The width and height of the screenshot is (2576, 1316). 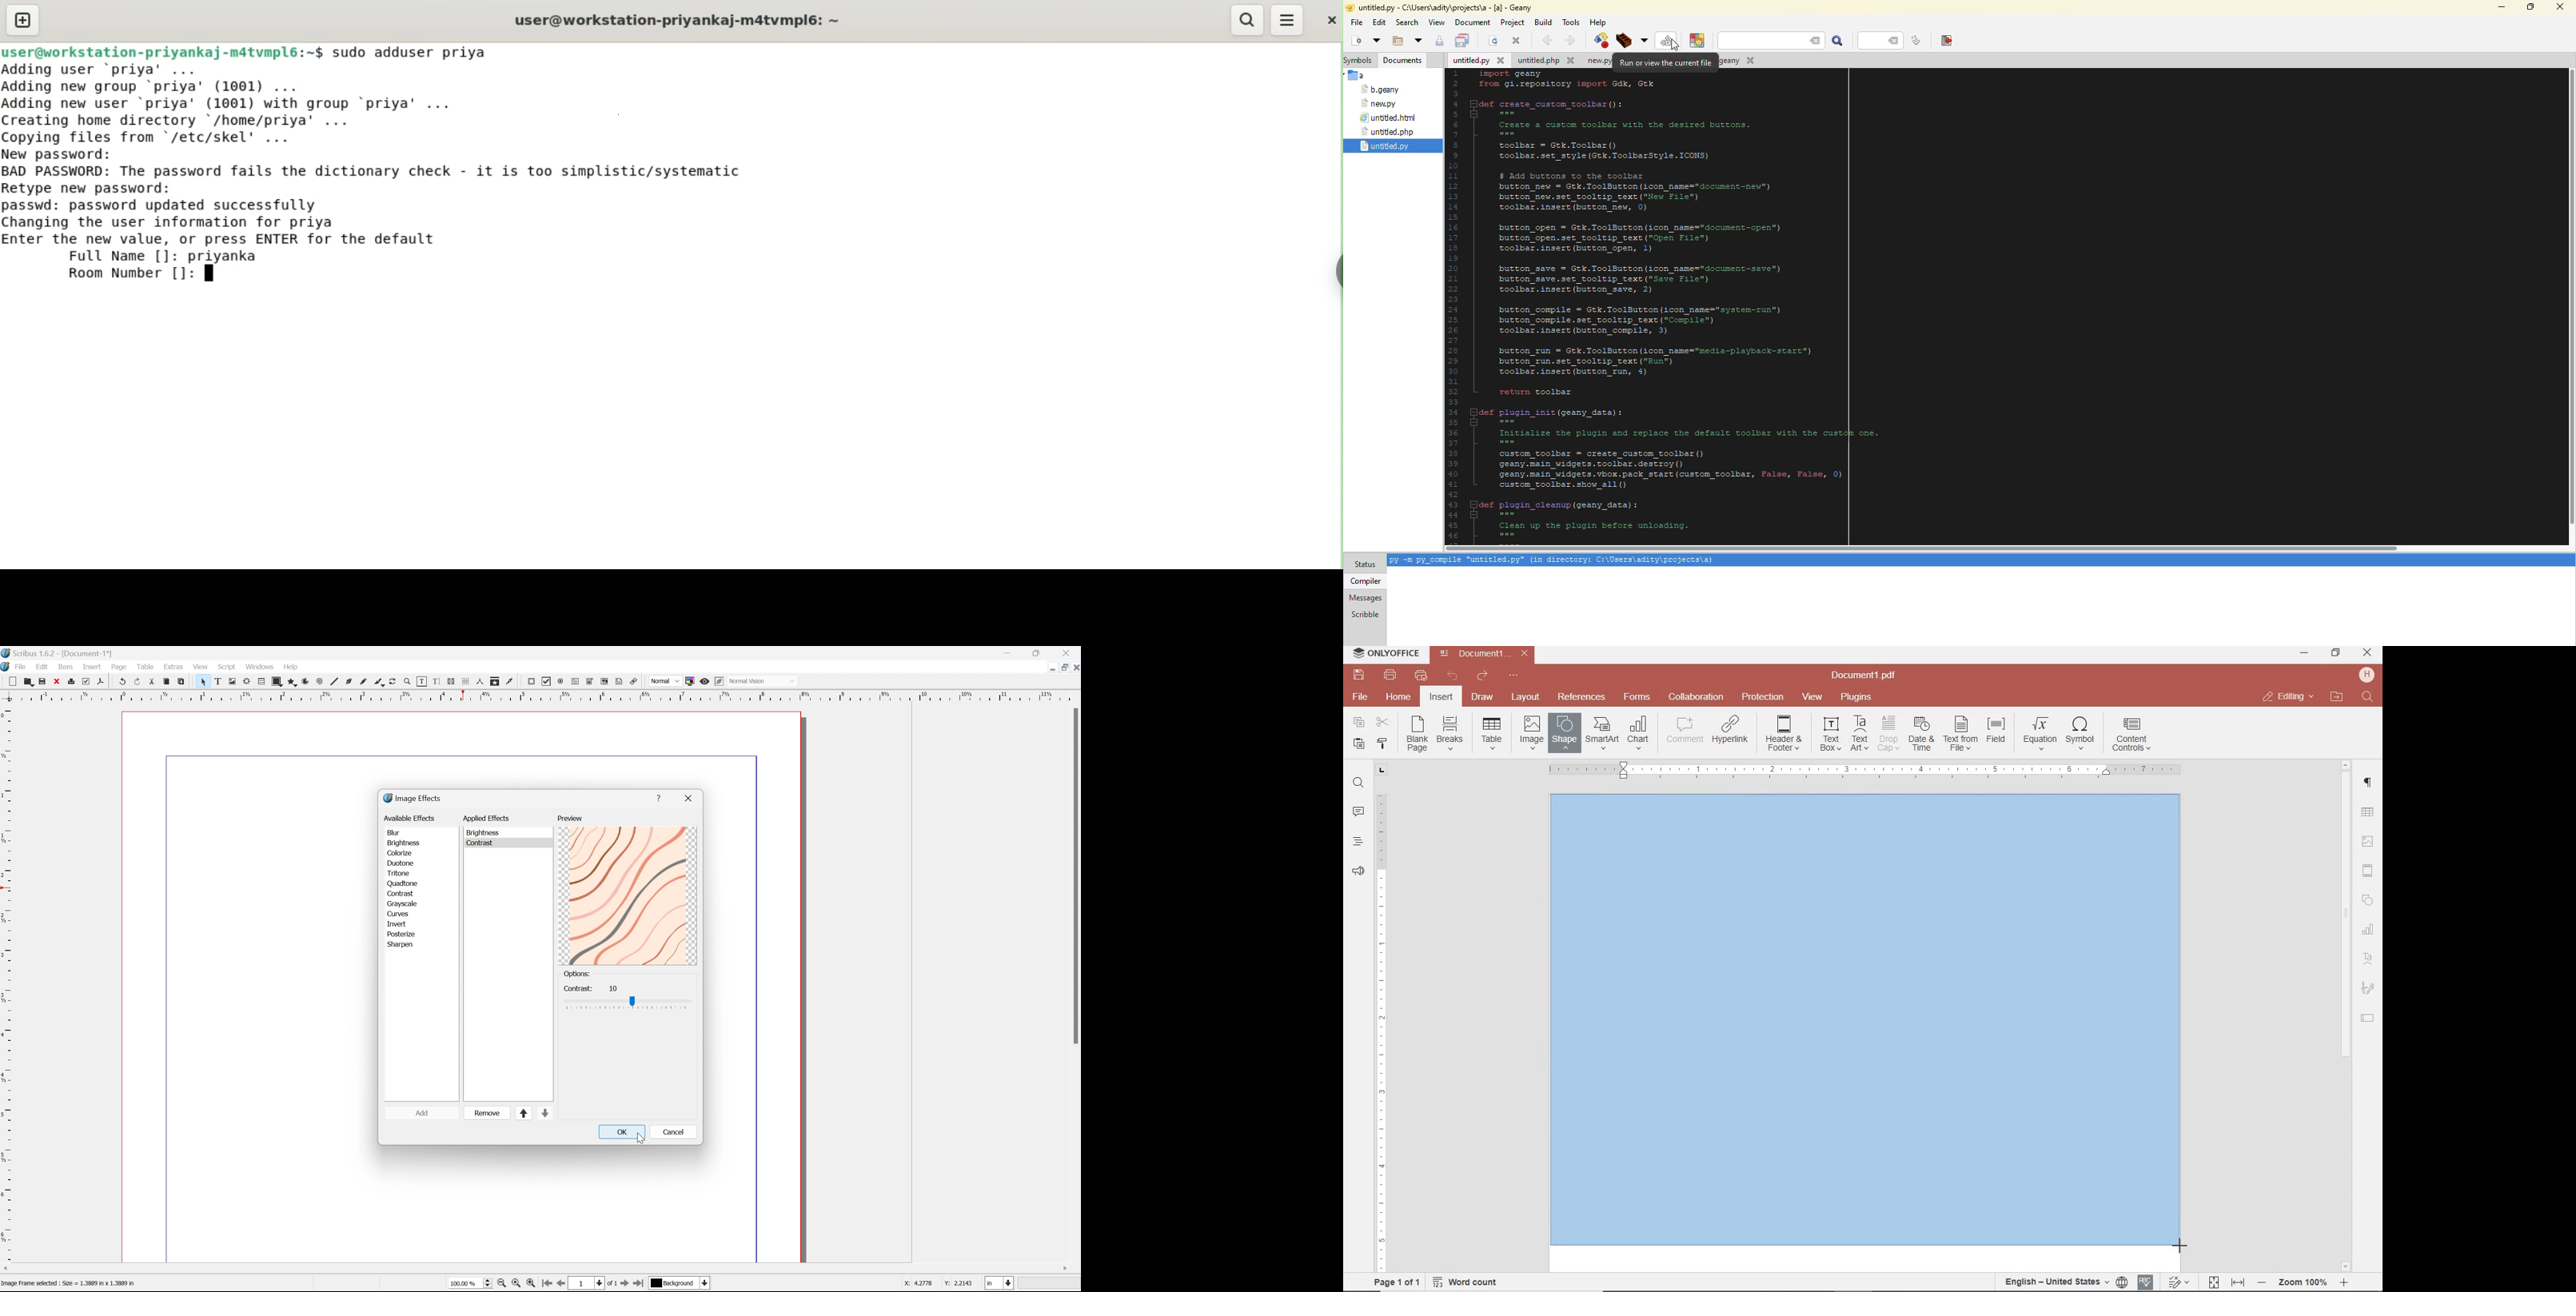 I want to click on PDF checkbox, so click(x=547, y=682).